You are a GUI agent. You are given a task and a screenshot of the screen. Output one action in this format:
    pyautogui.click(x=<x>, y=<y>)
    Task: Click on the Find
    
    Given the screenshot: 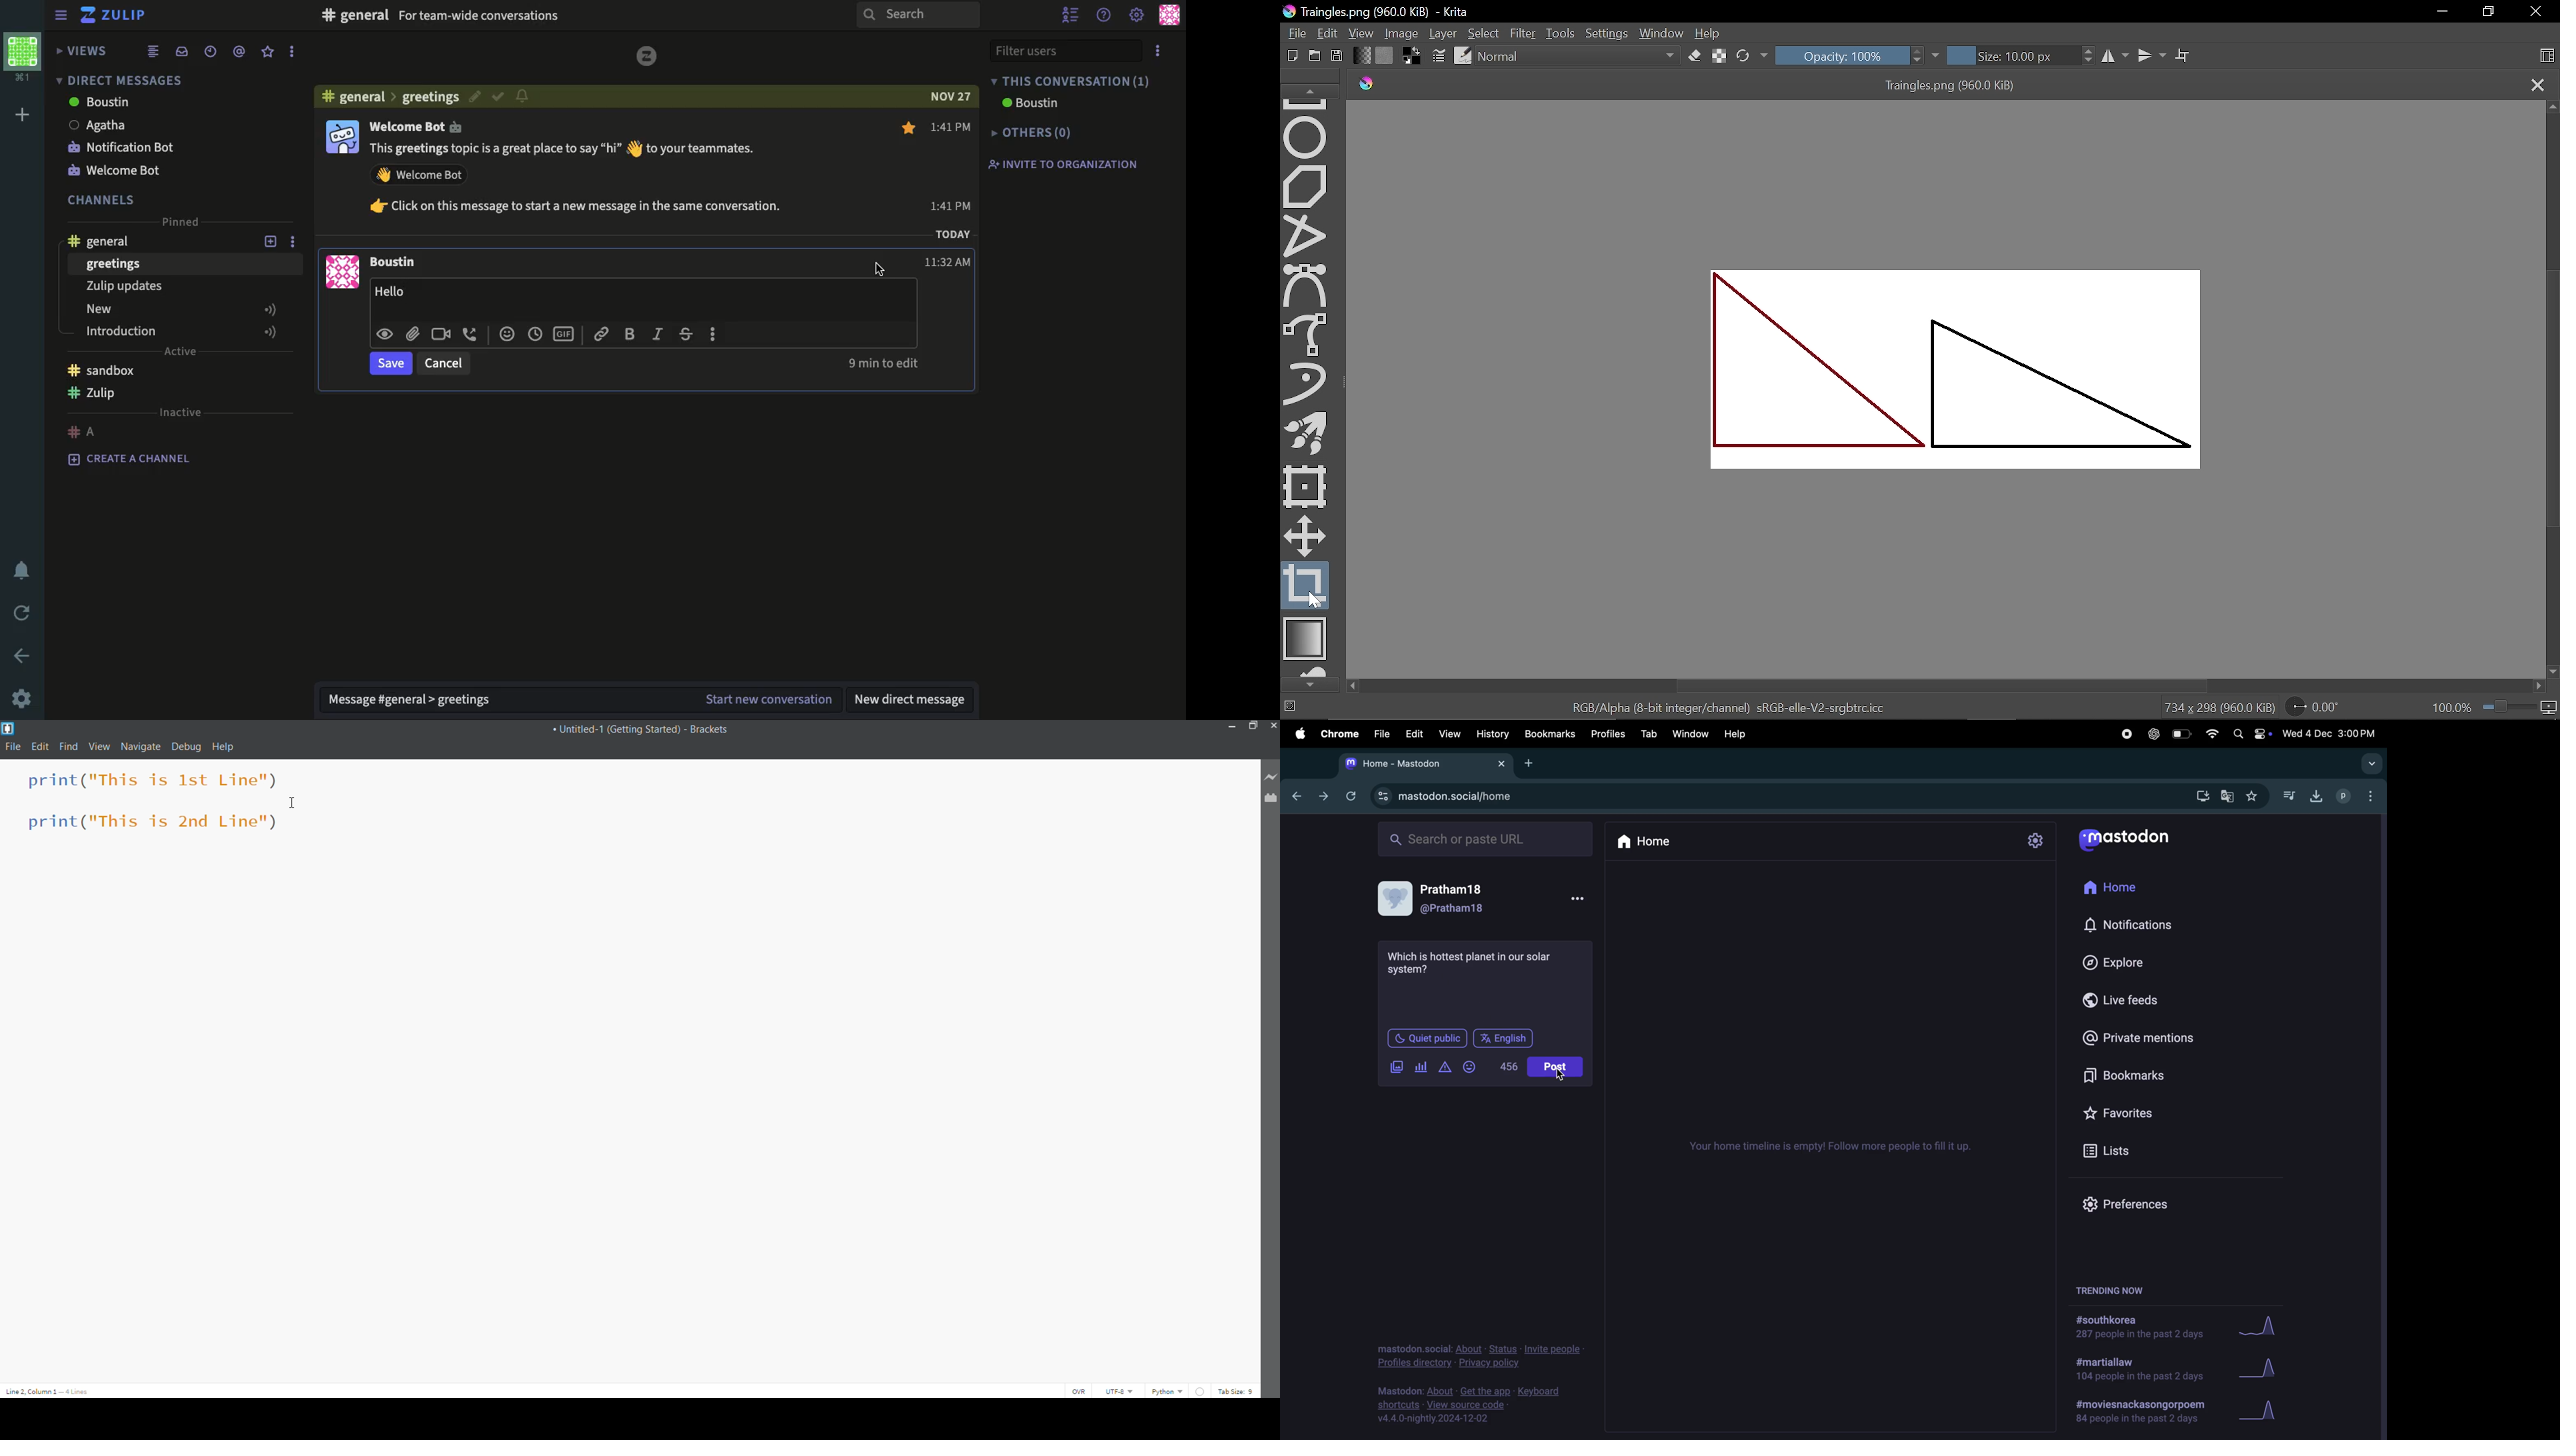 What is the action you would take?
    pyautogui.click(x=65, y=747)
    